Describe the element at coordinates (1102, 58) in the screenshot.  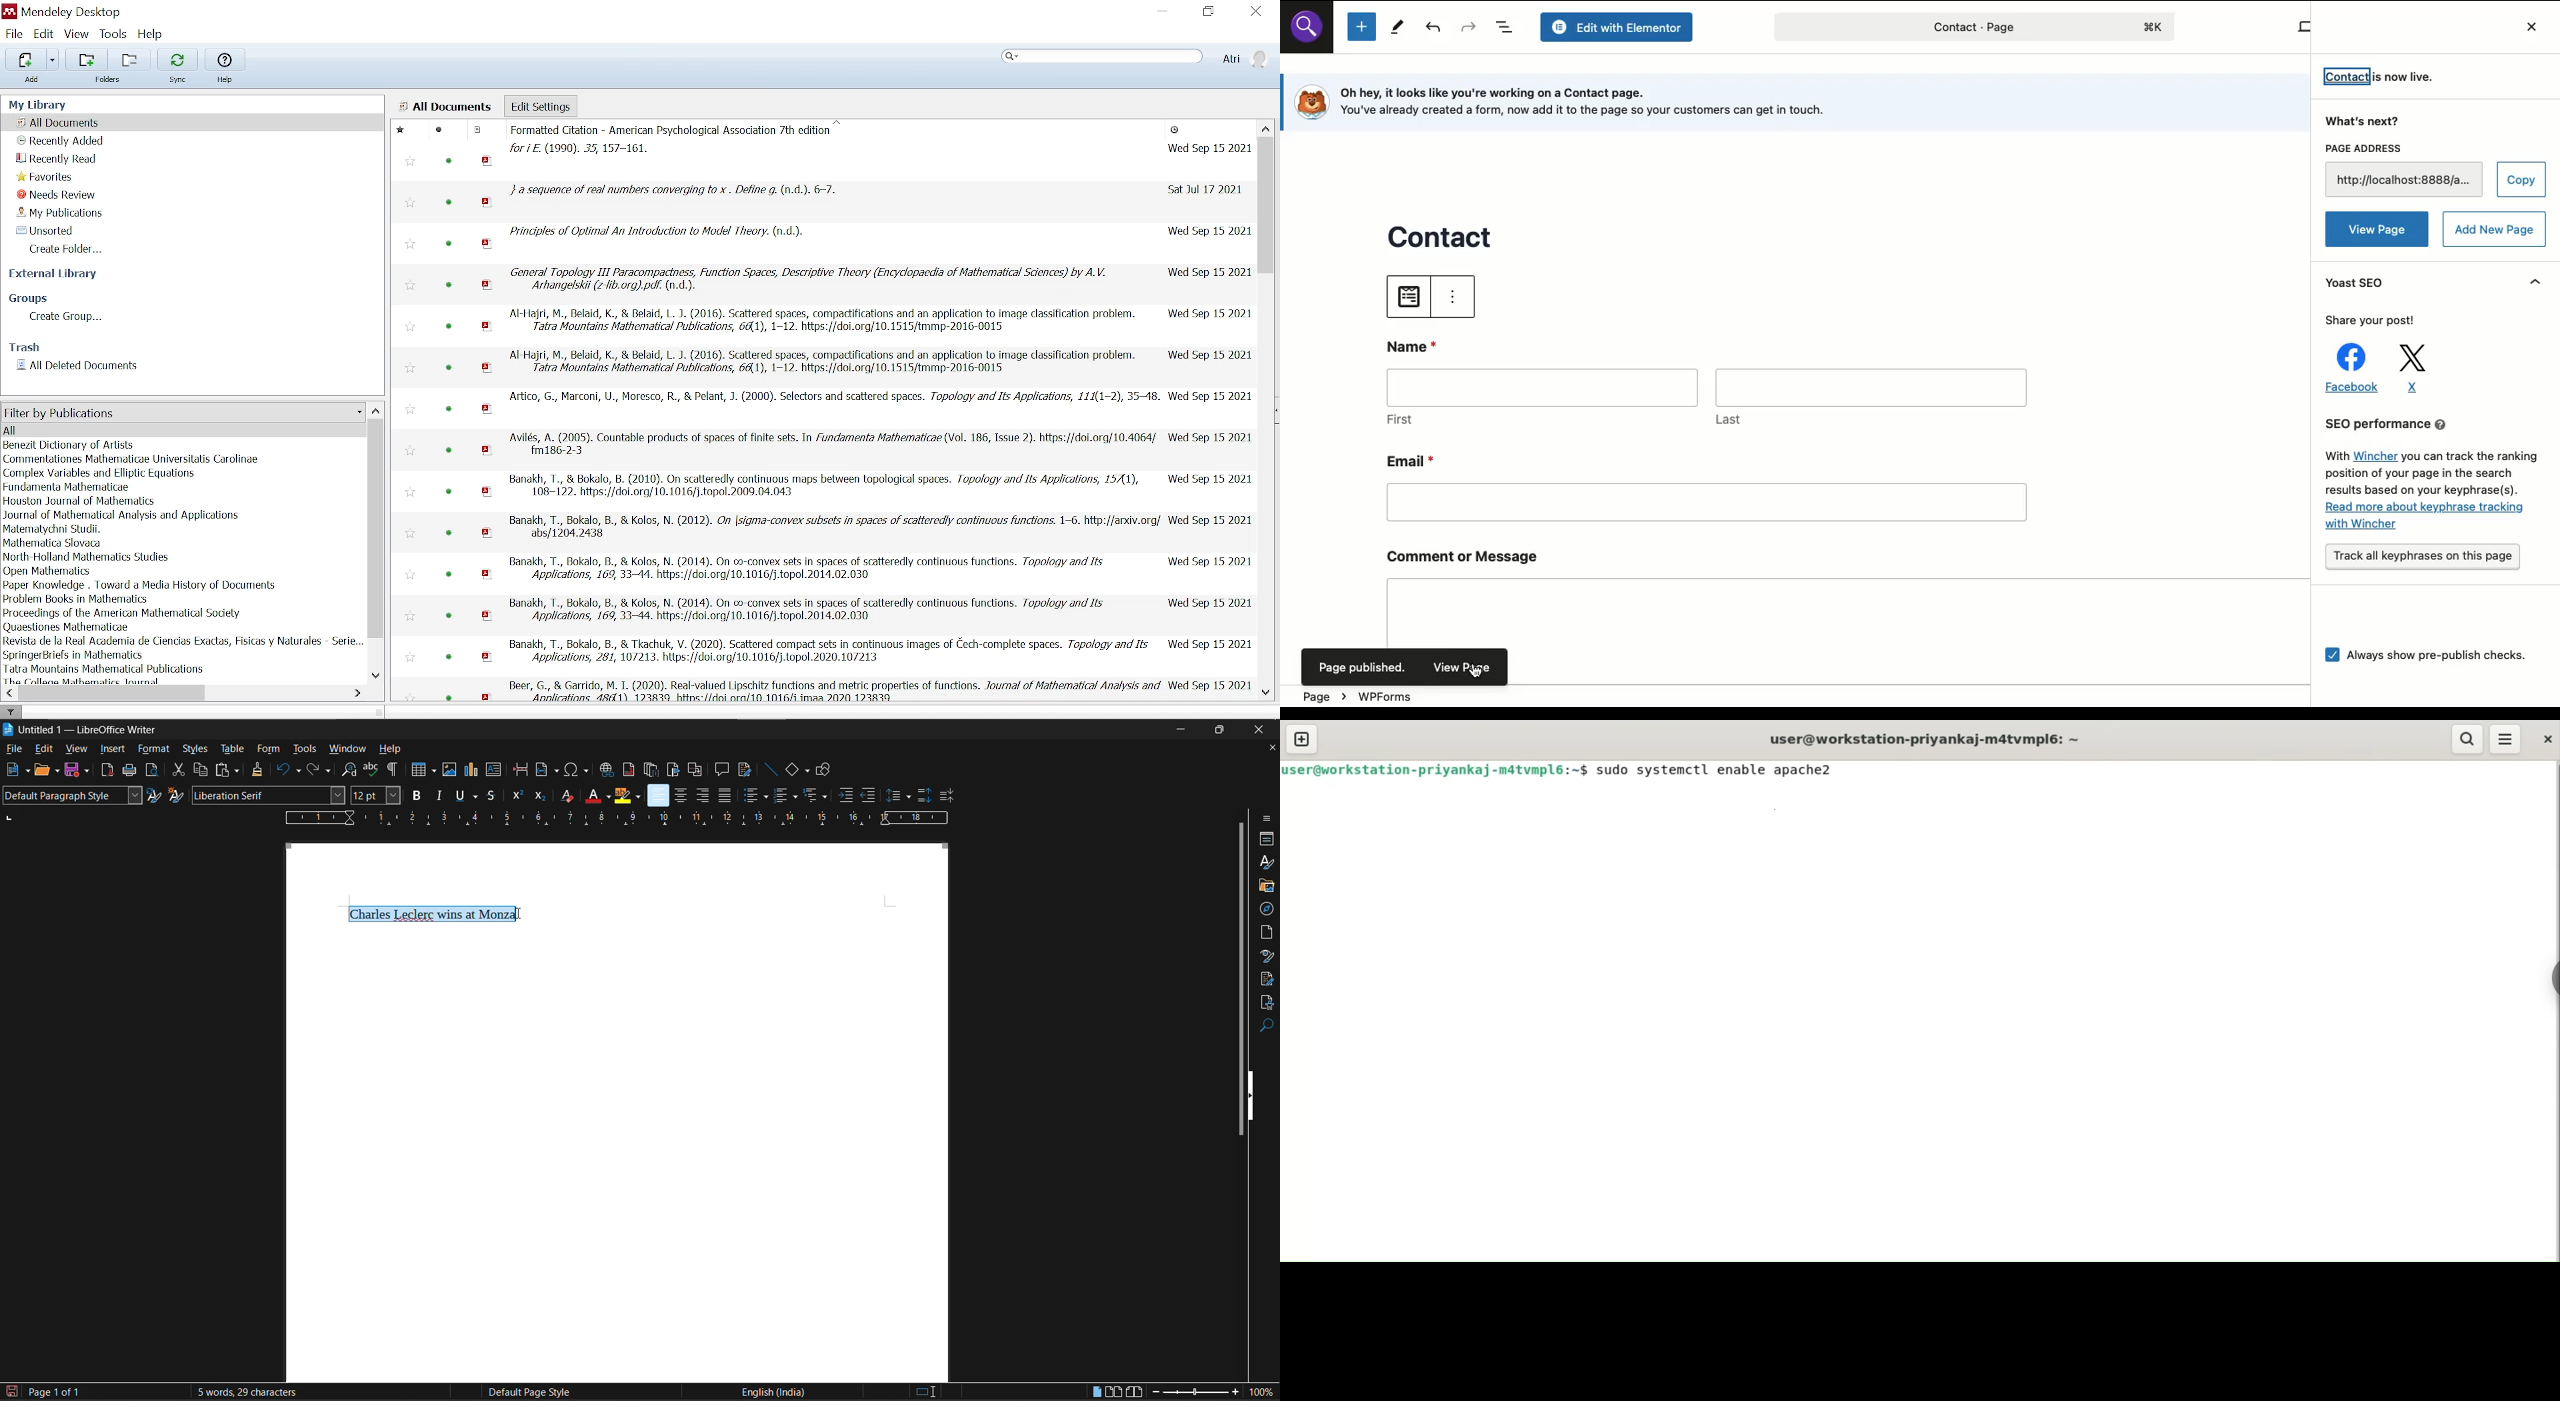
I see `searching` at that location.